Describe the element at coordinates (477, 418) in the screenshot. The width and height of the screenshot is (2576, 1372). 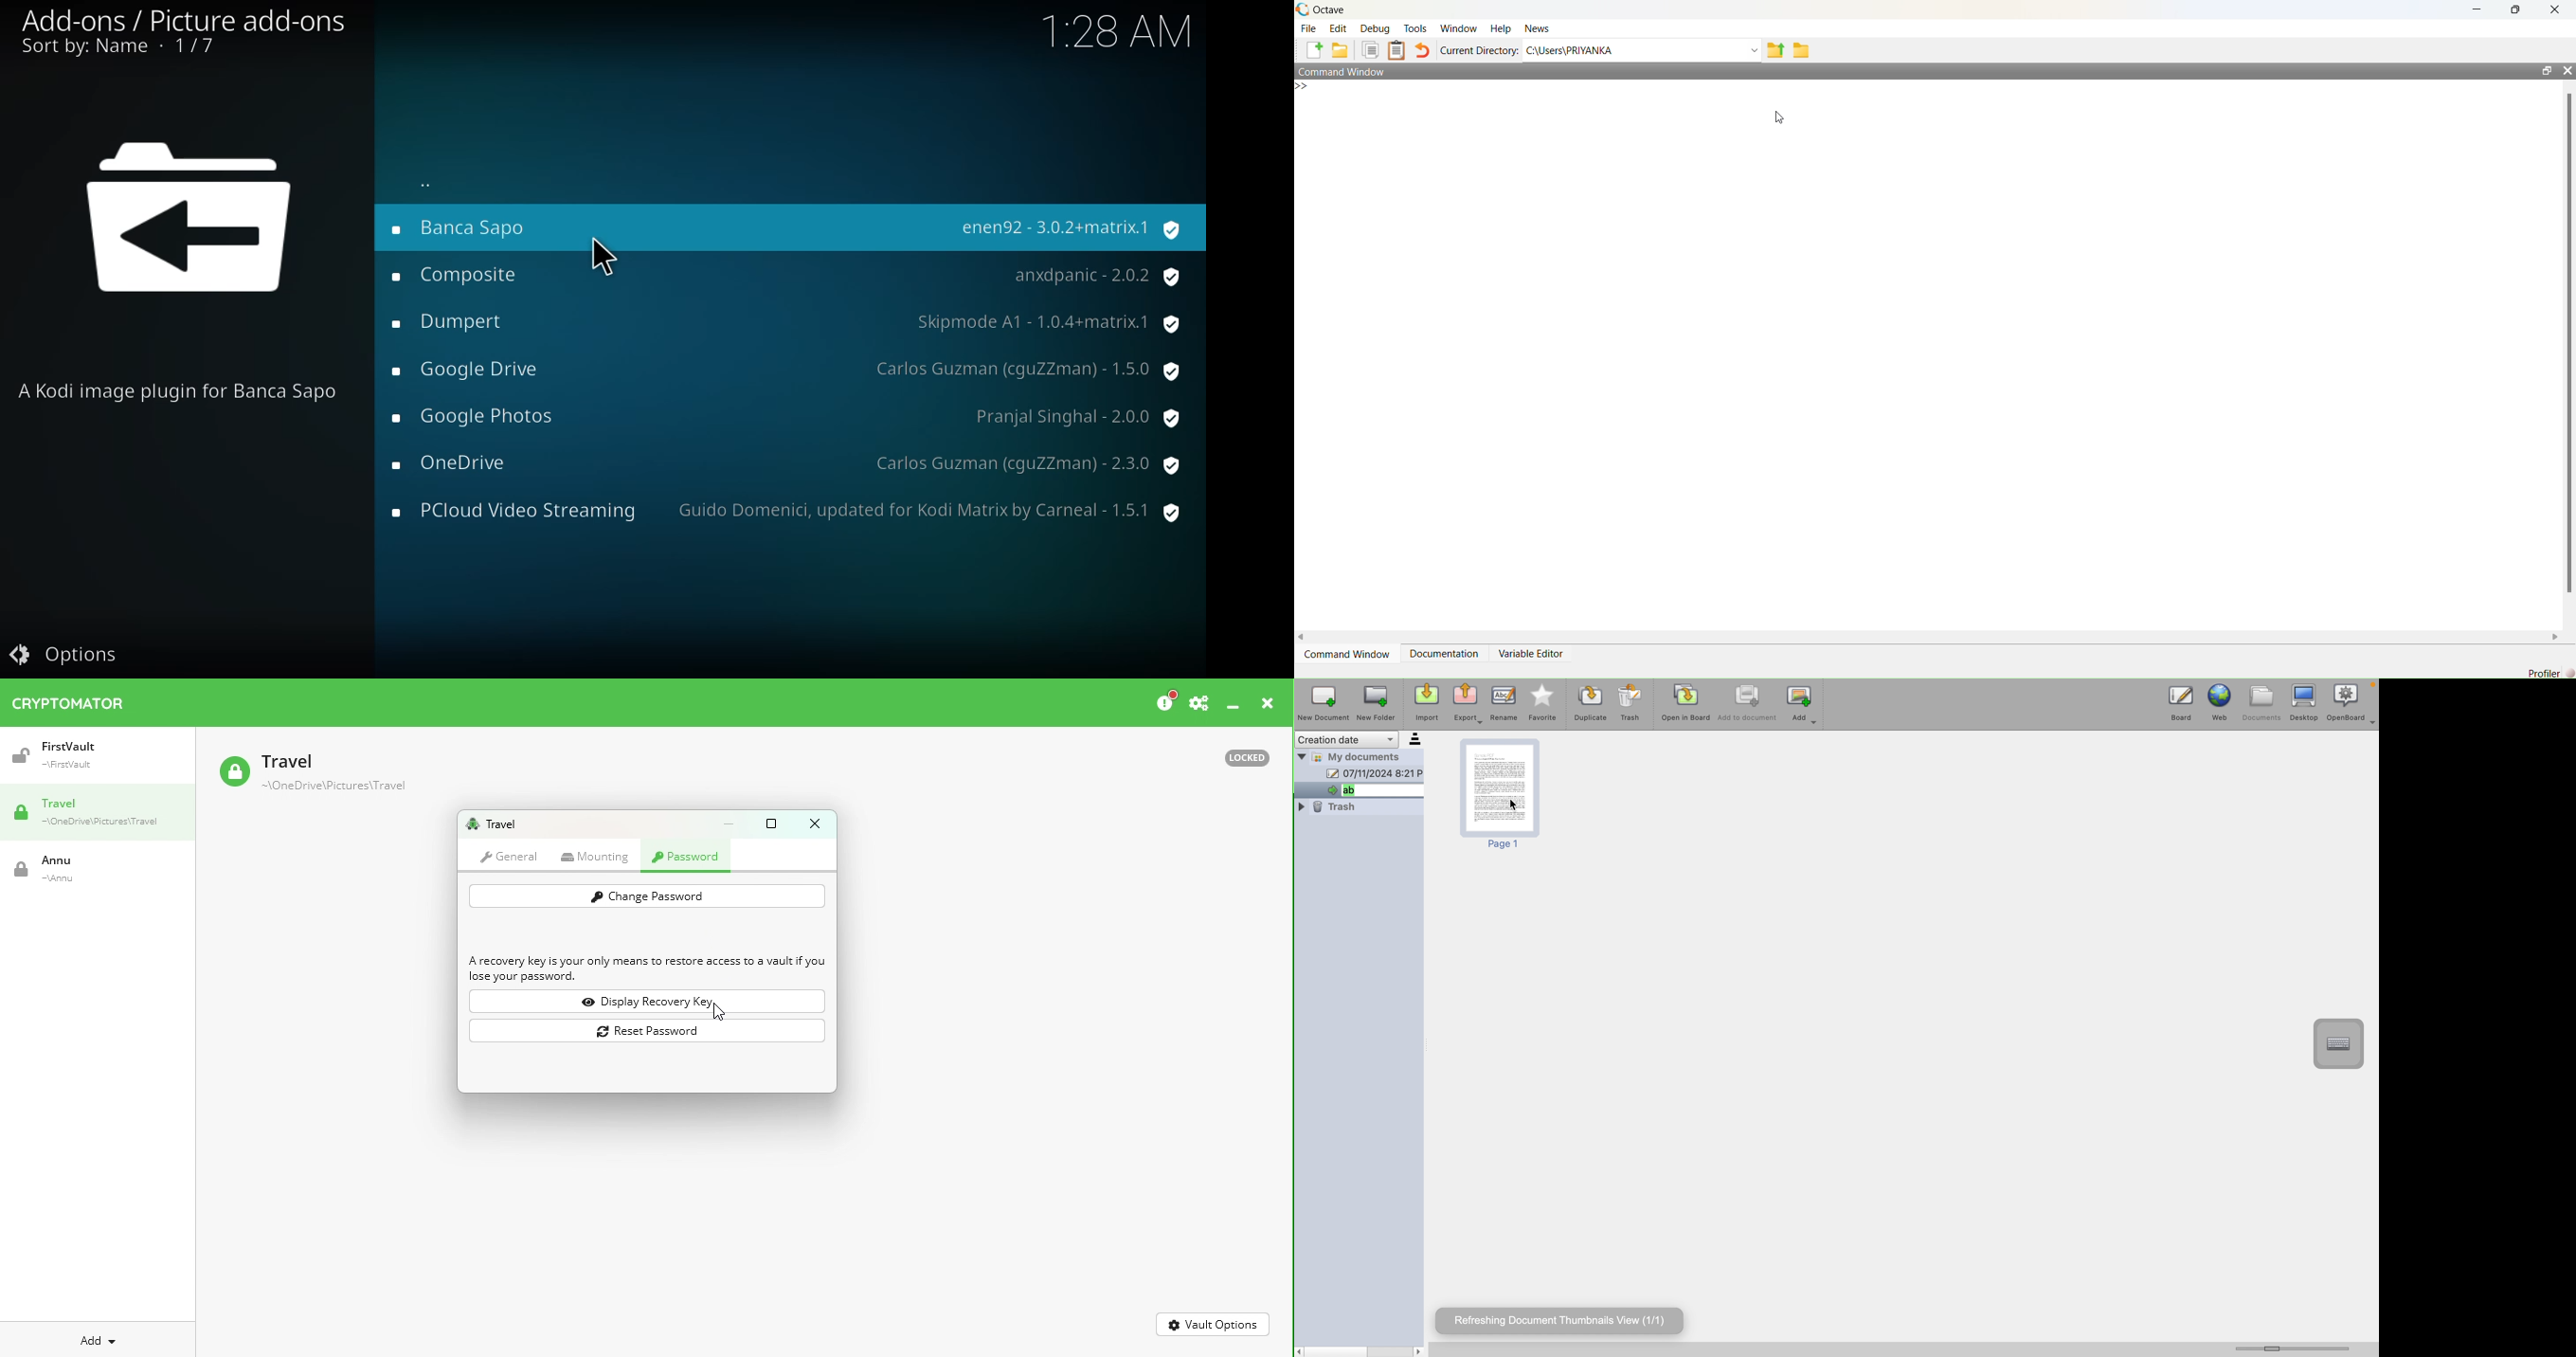
I see `google photos` at that location.